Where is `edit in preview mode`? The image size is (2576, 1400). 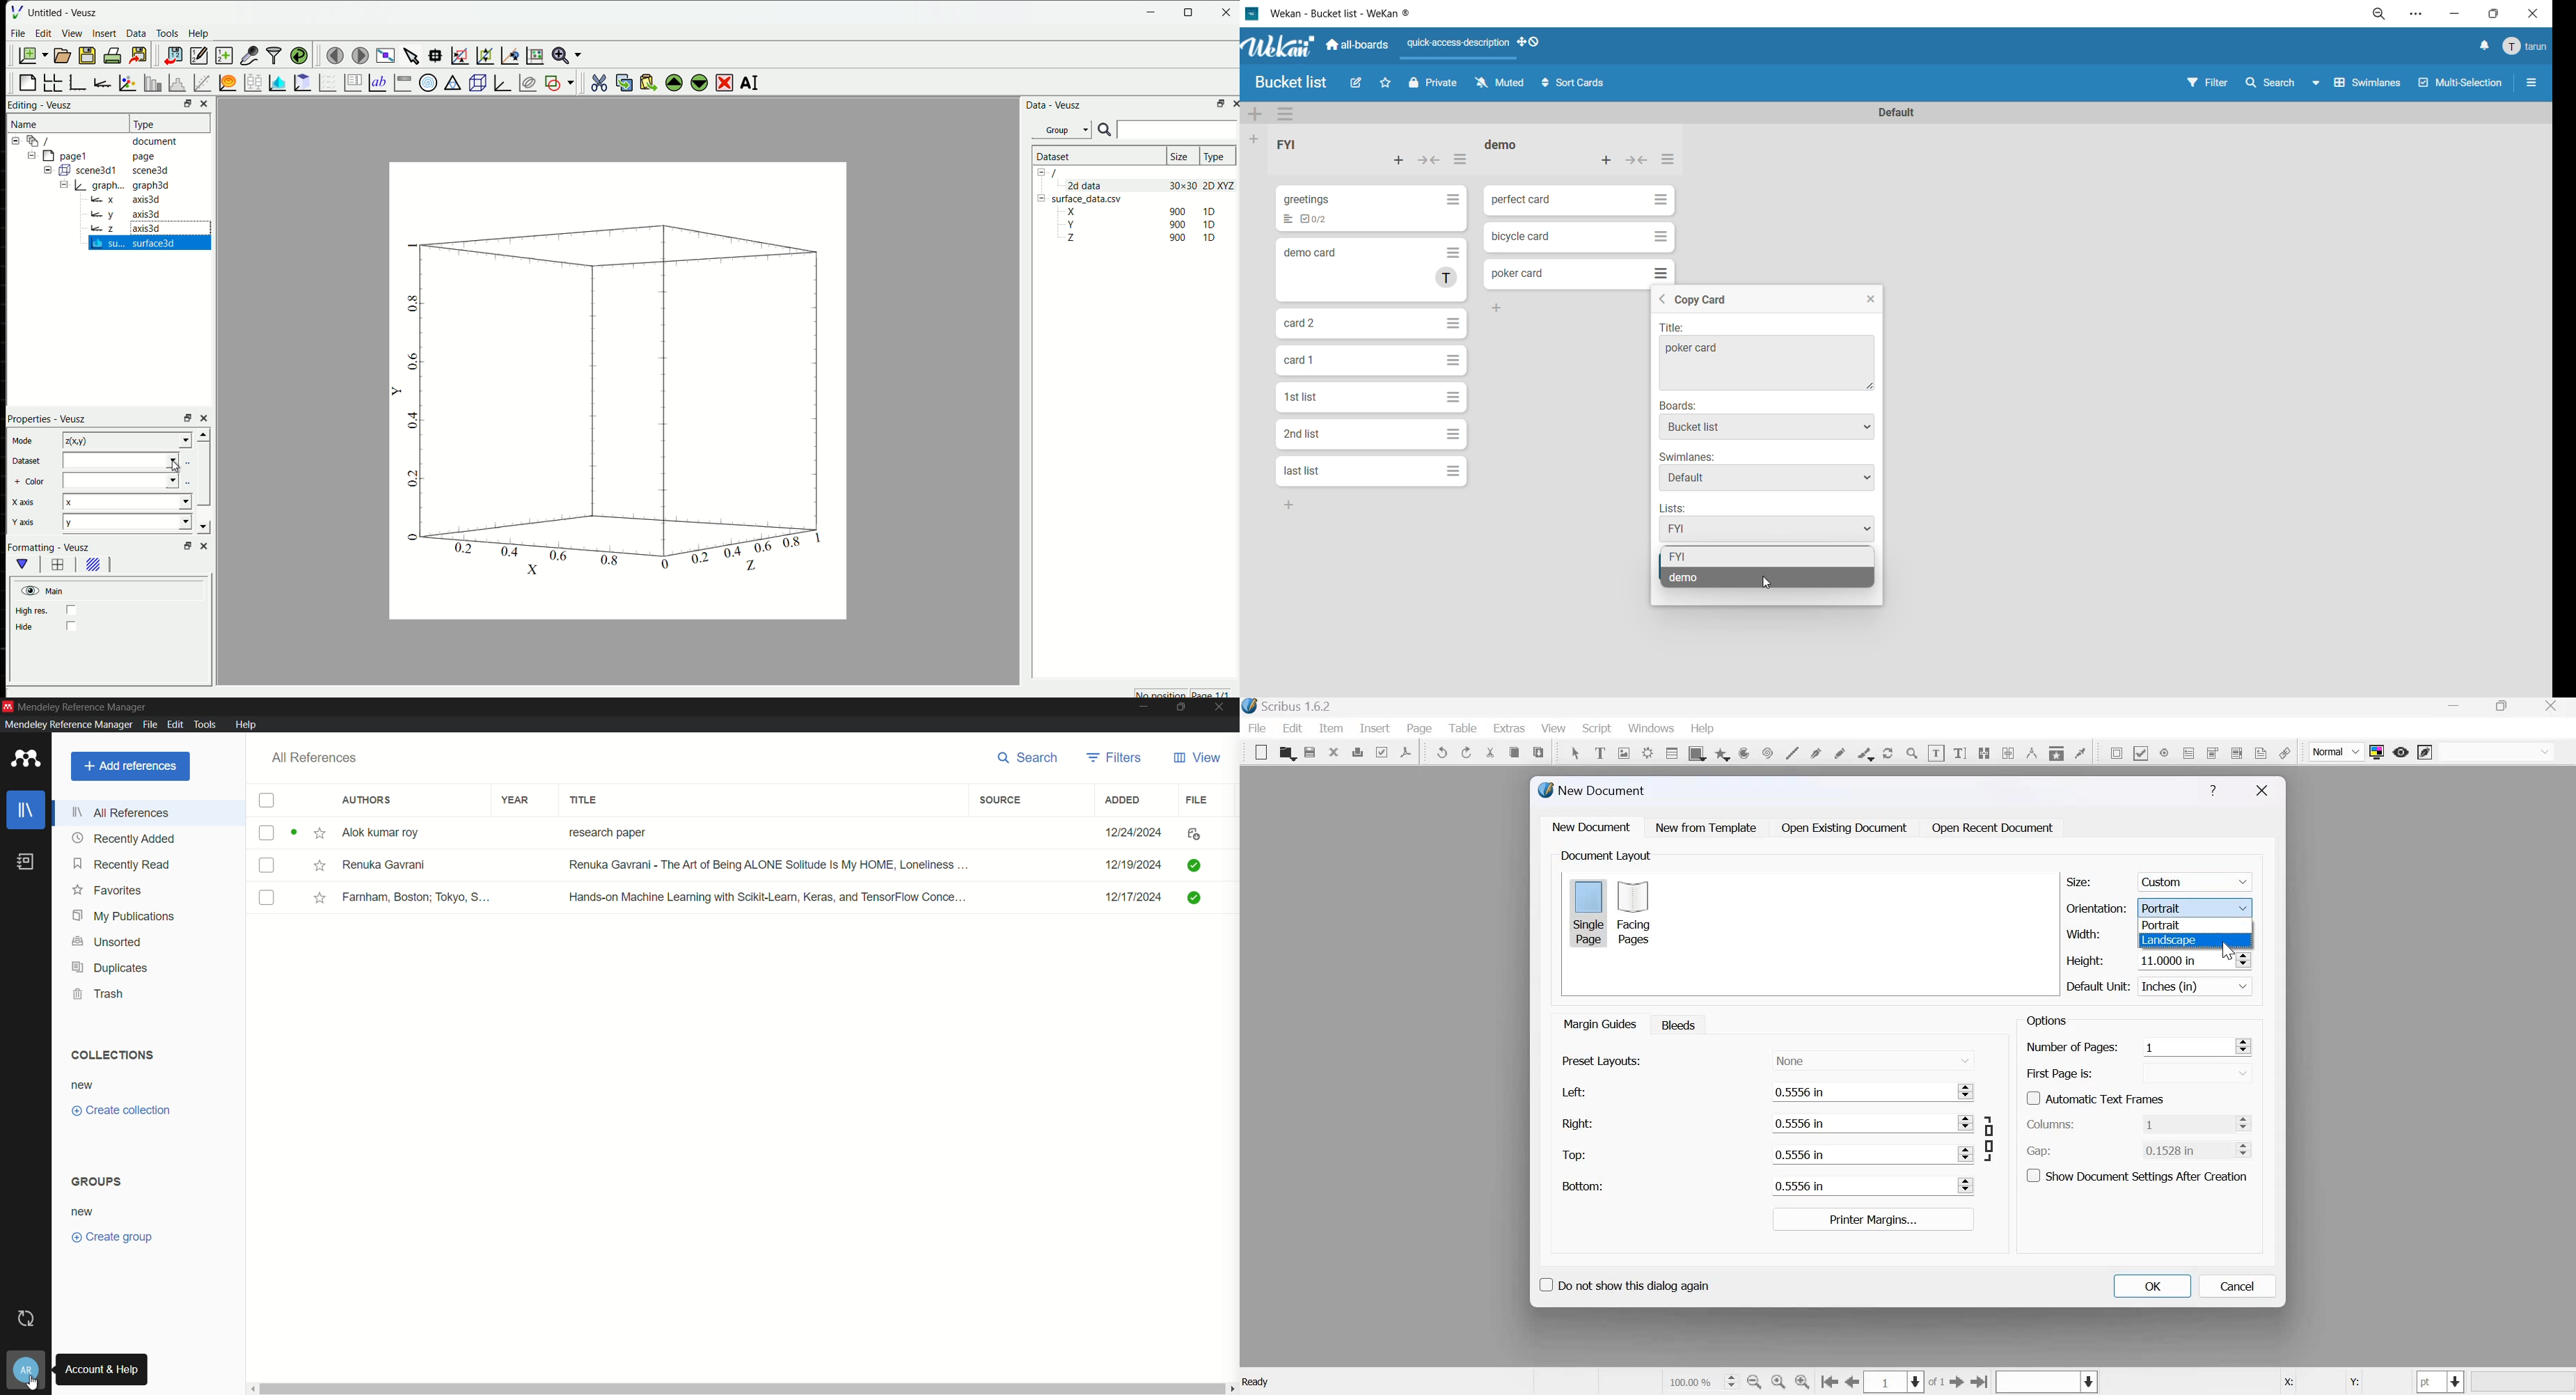
edit in preview mode is located at coordinates (2425, 753).